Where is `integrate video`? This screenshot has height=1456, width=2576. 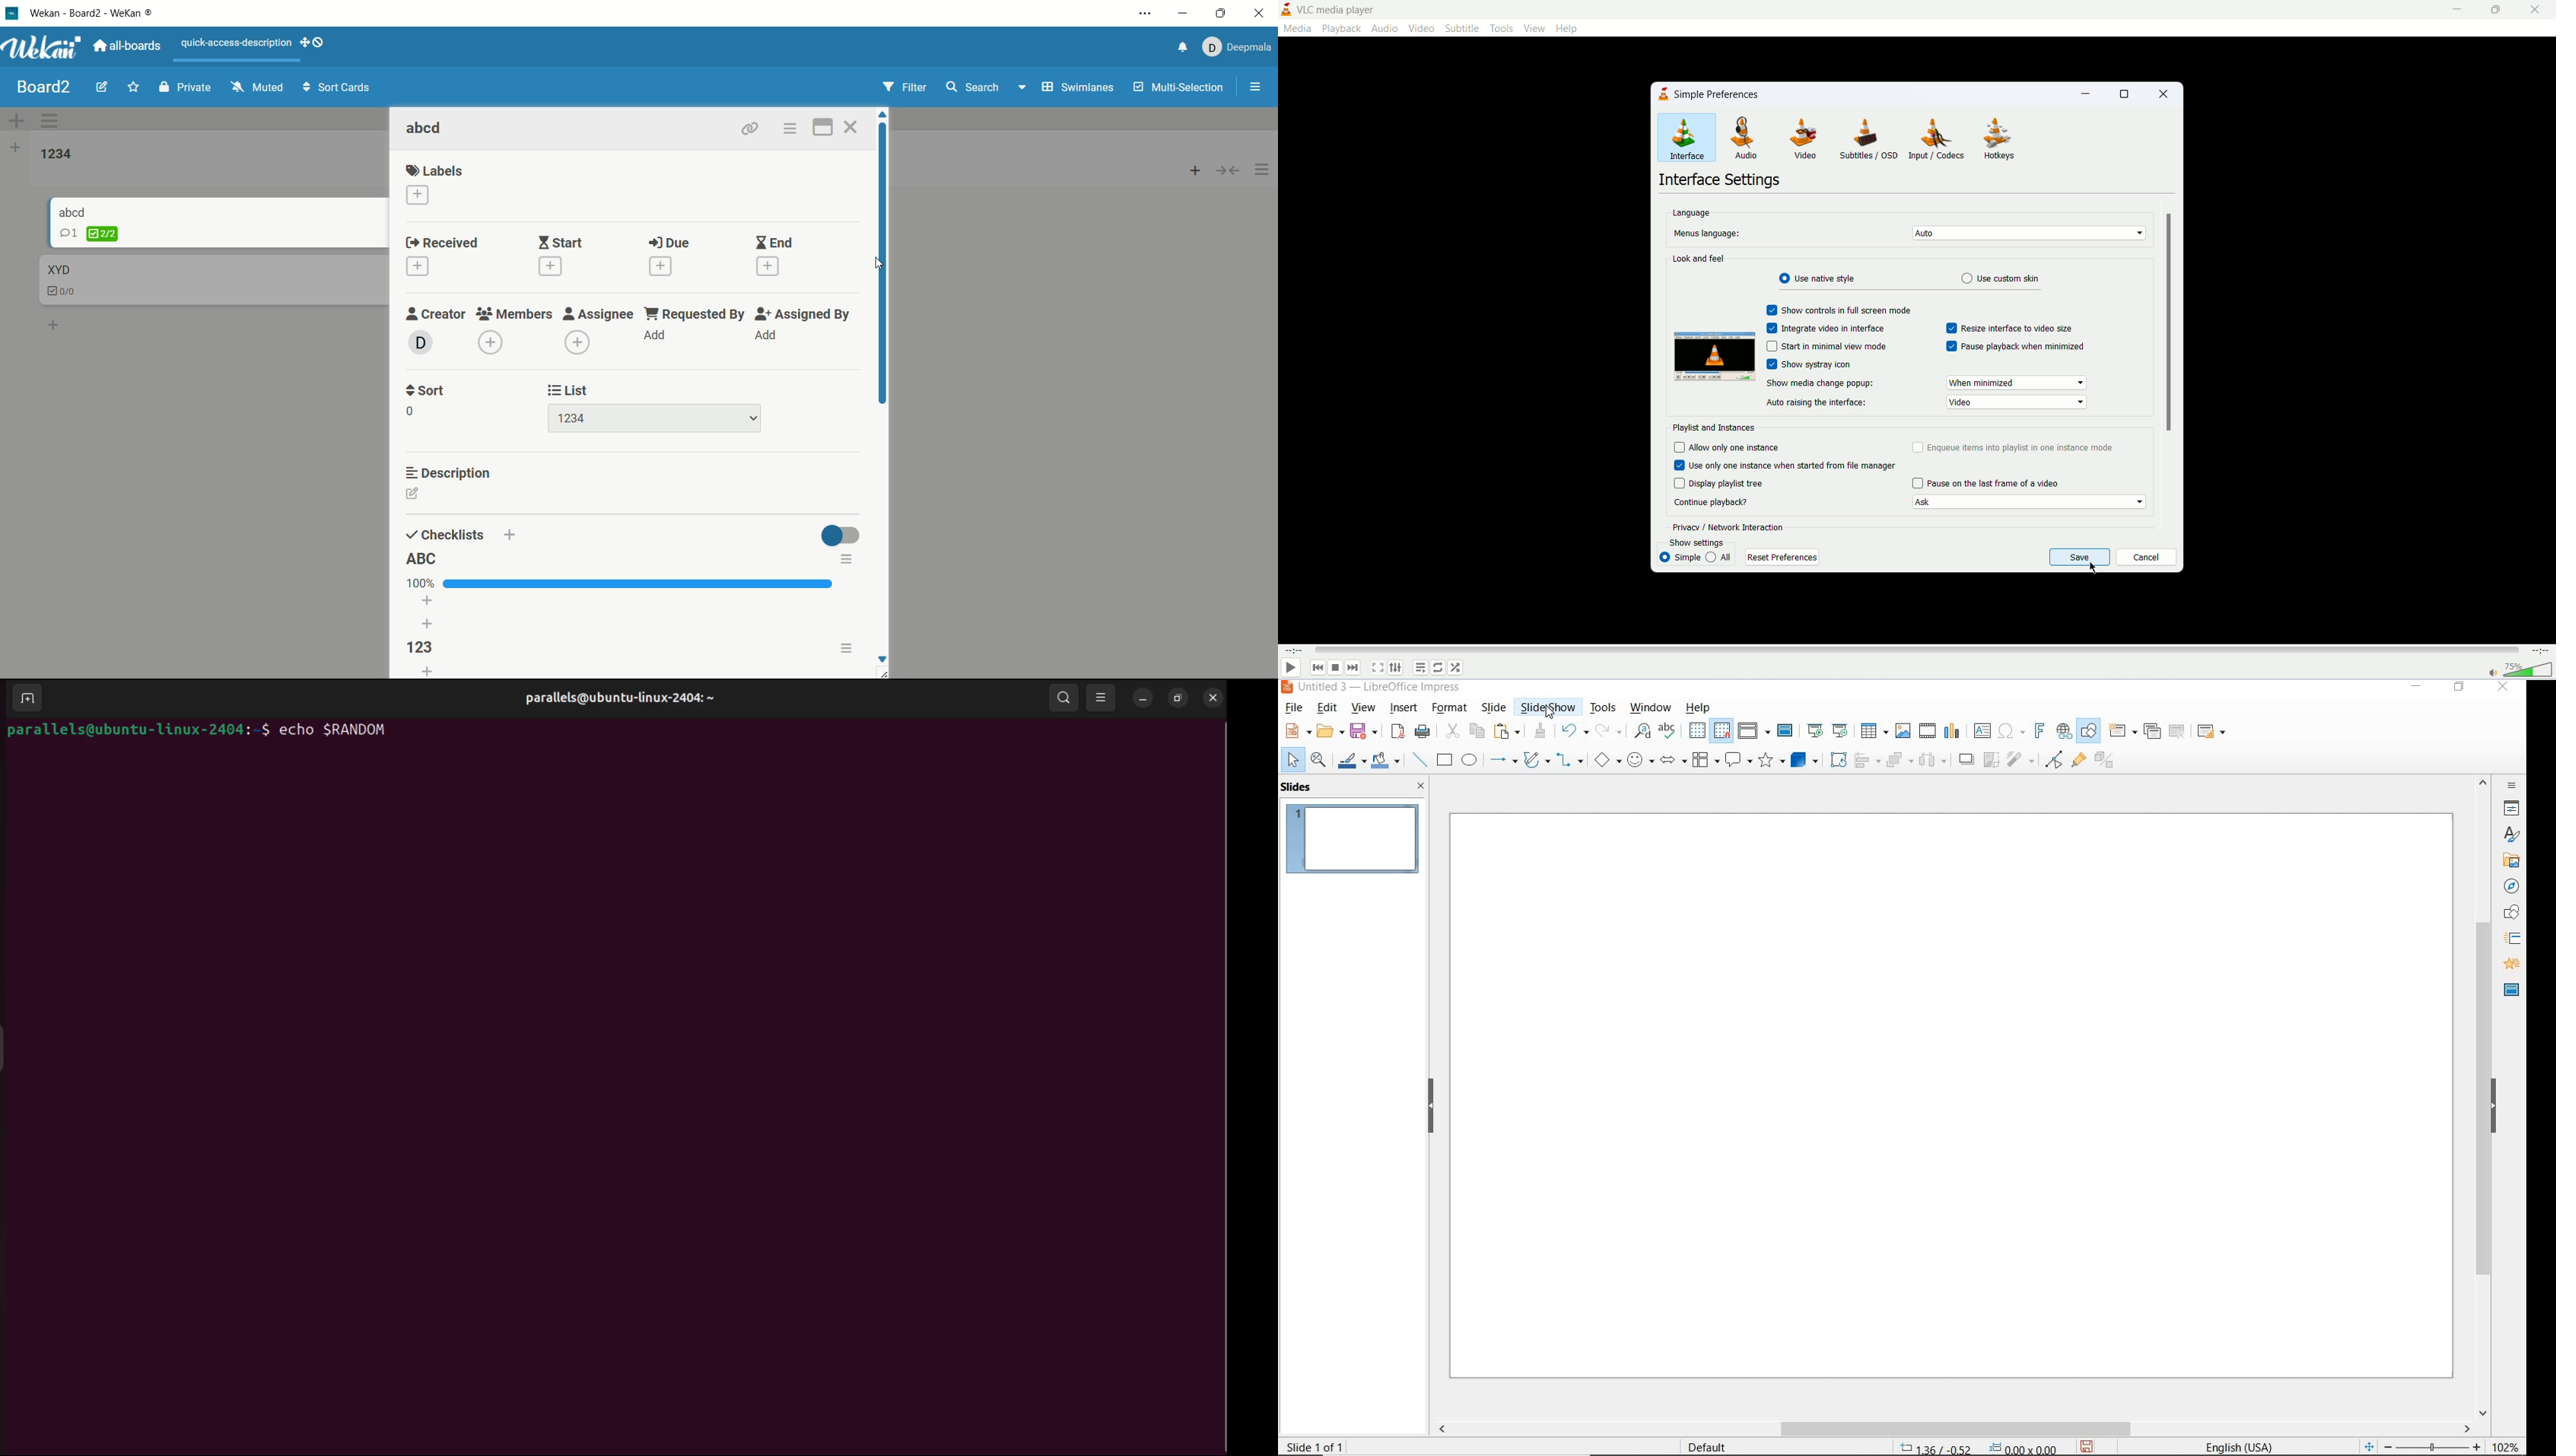
integrate video is located at coordinates (1833, 330).